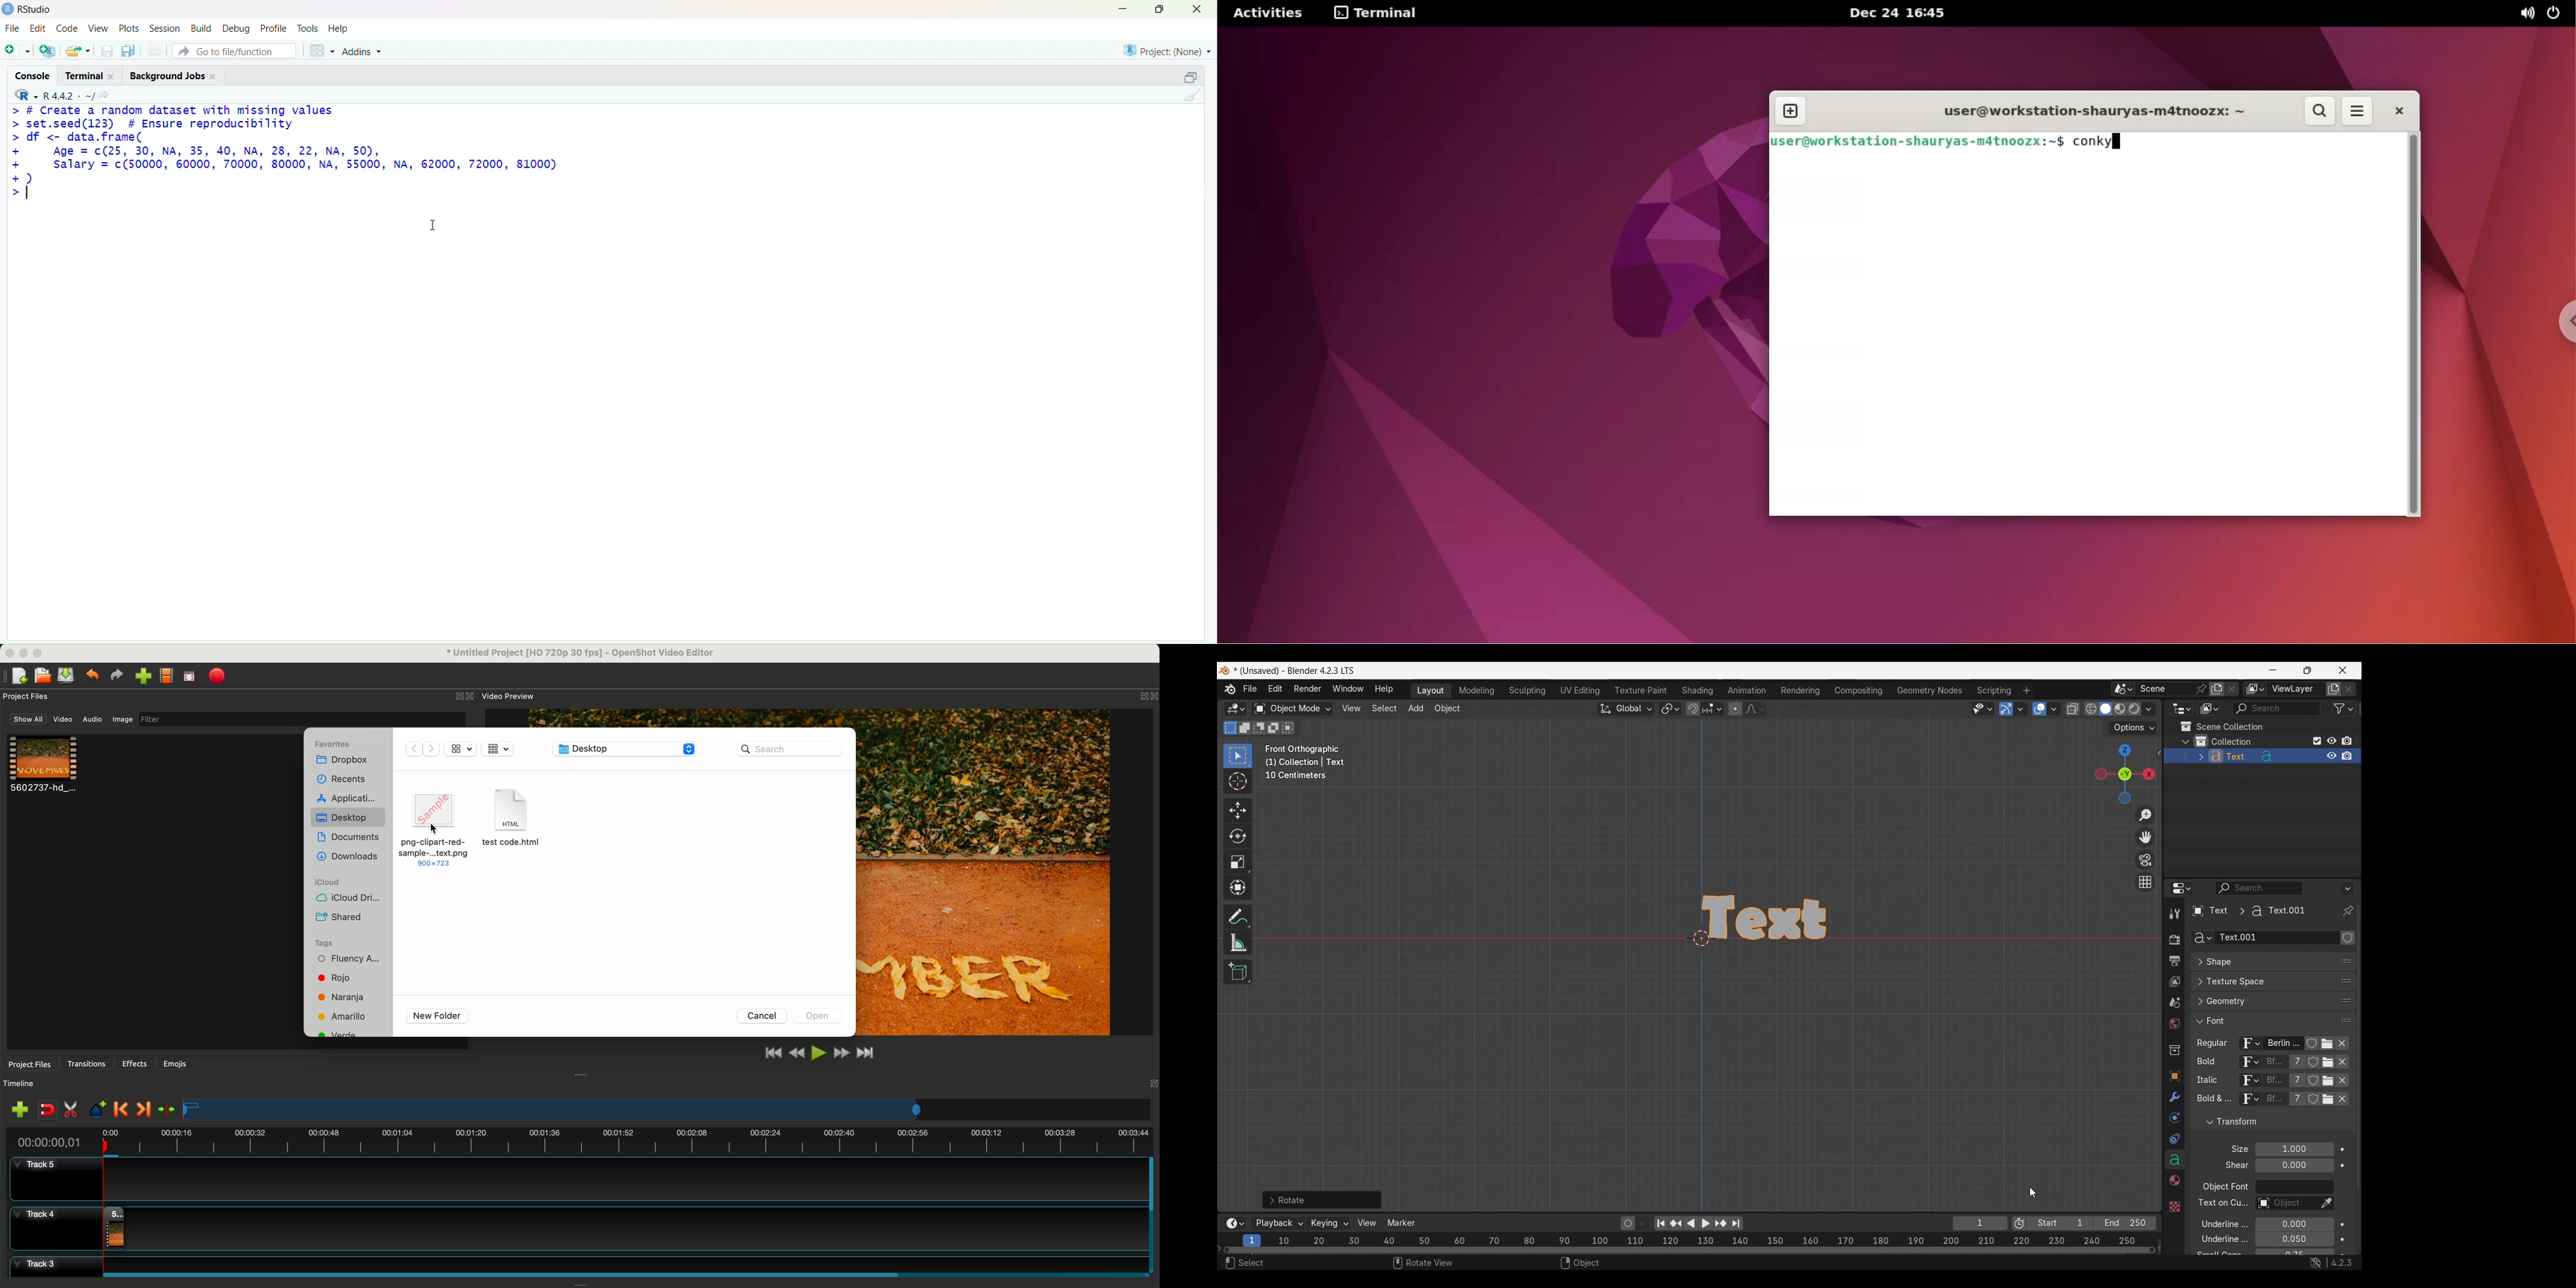 The image size is (2576, 1288). I want to click on Display filter, so click(2277, 708).